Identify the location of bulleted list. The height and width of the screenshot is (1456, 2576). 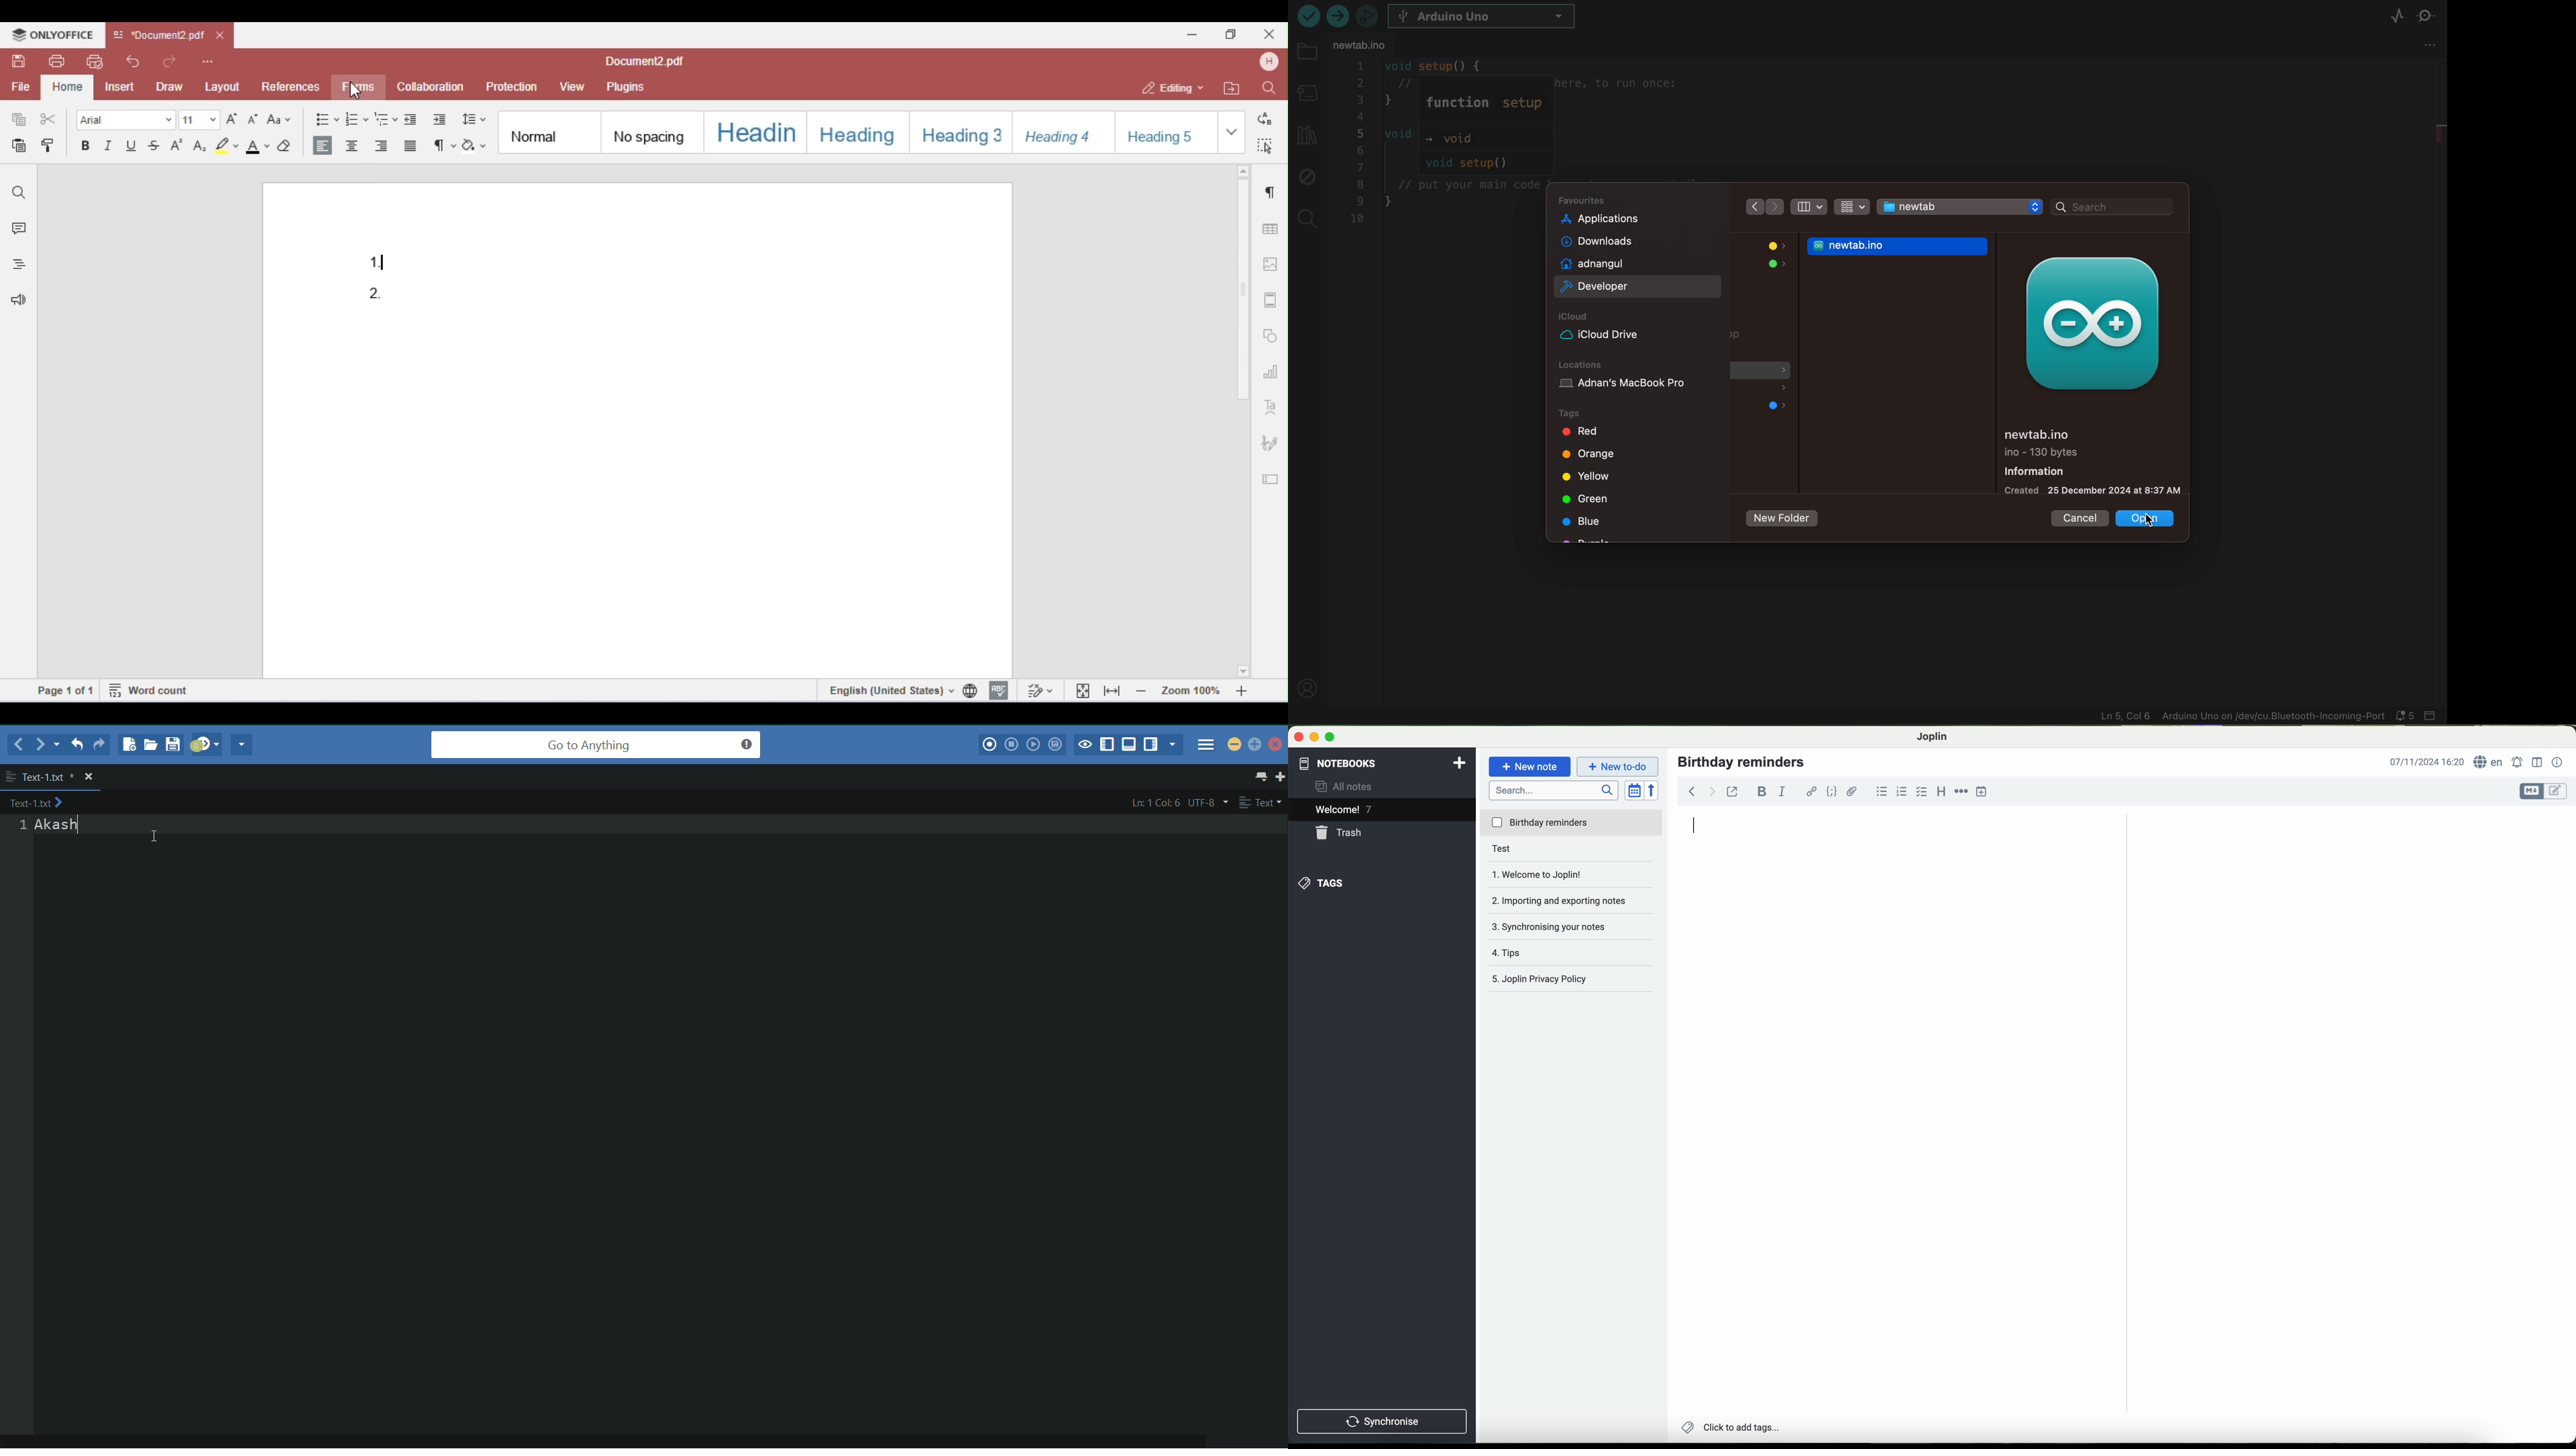
(1883, 791).